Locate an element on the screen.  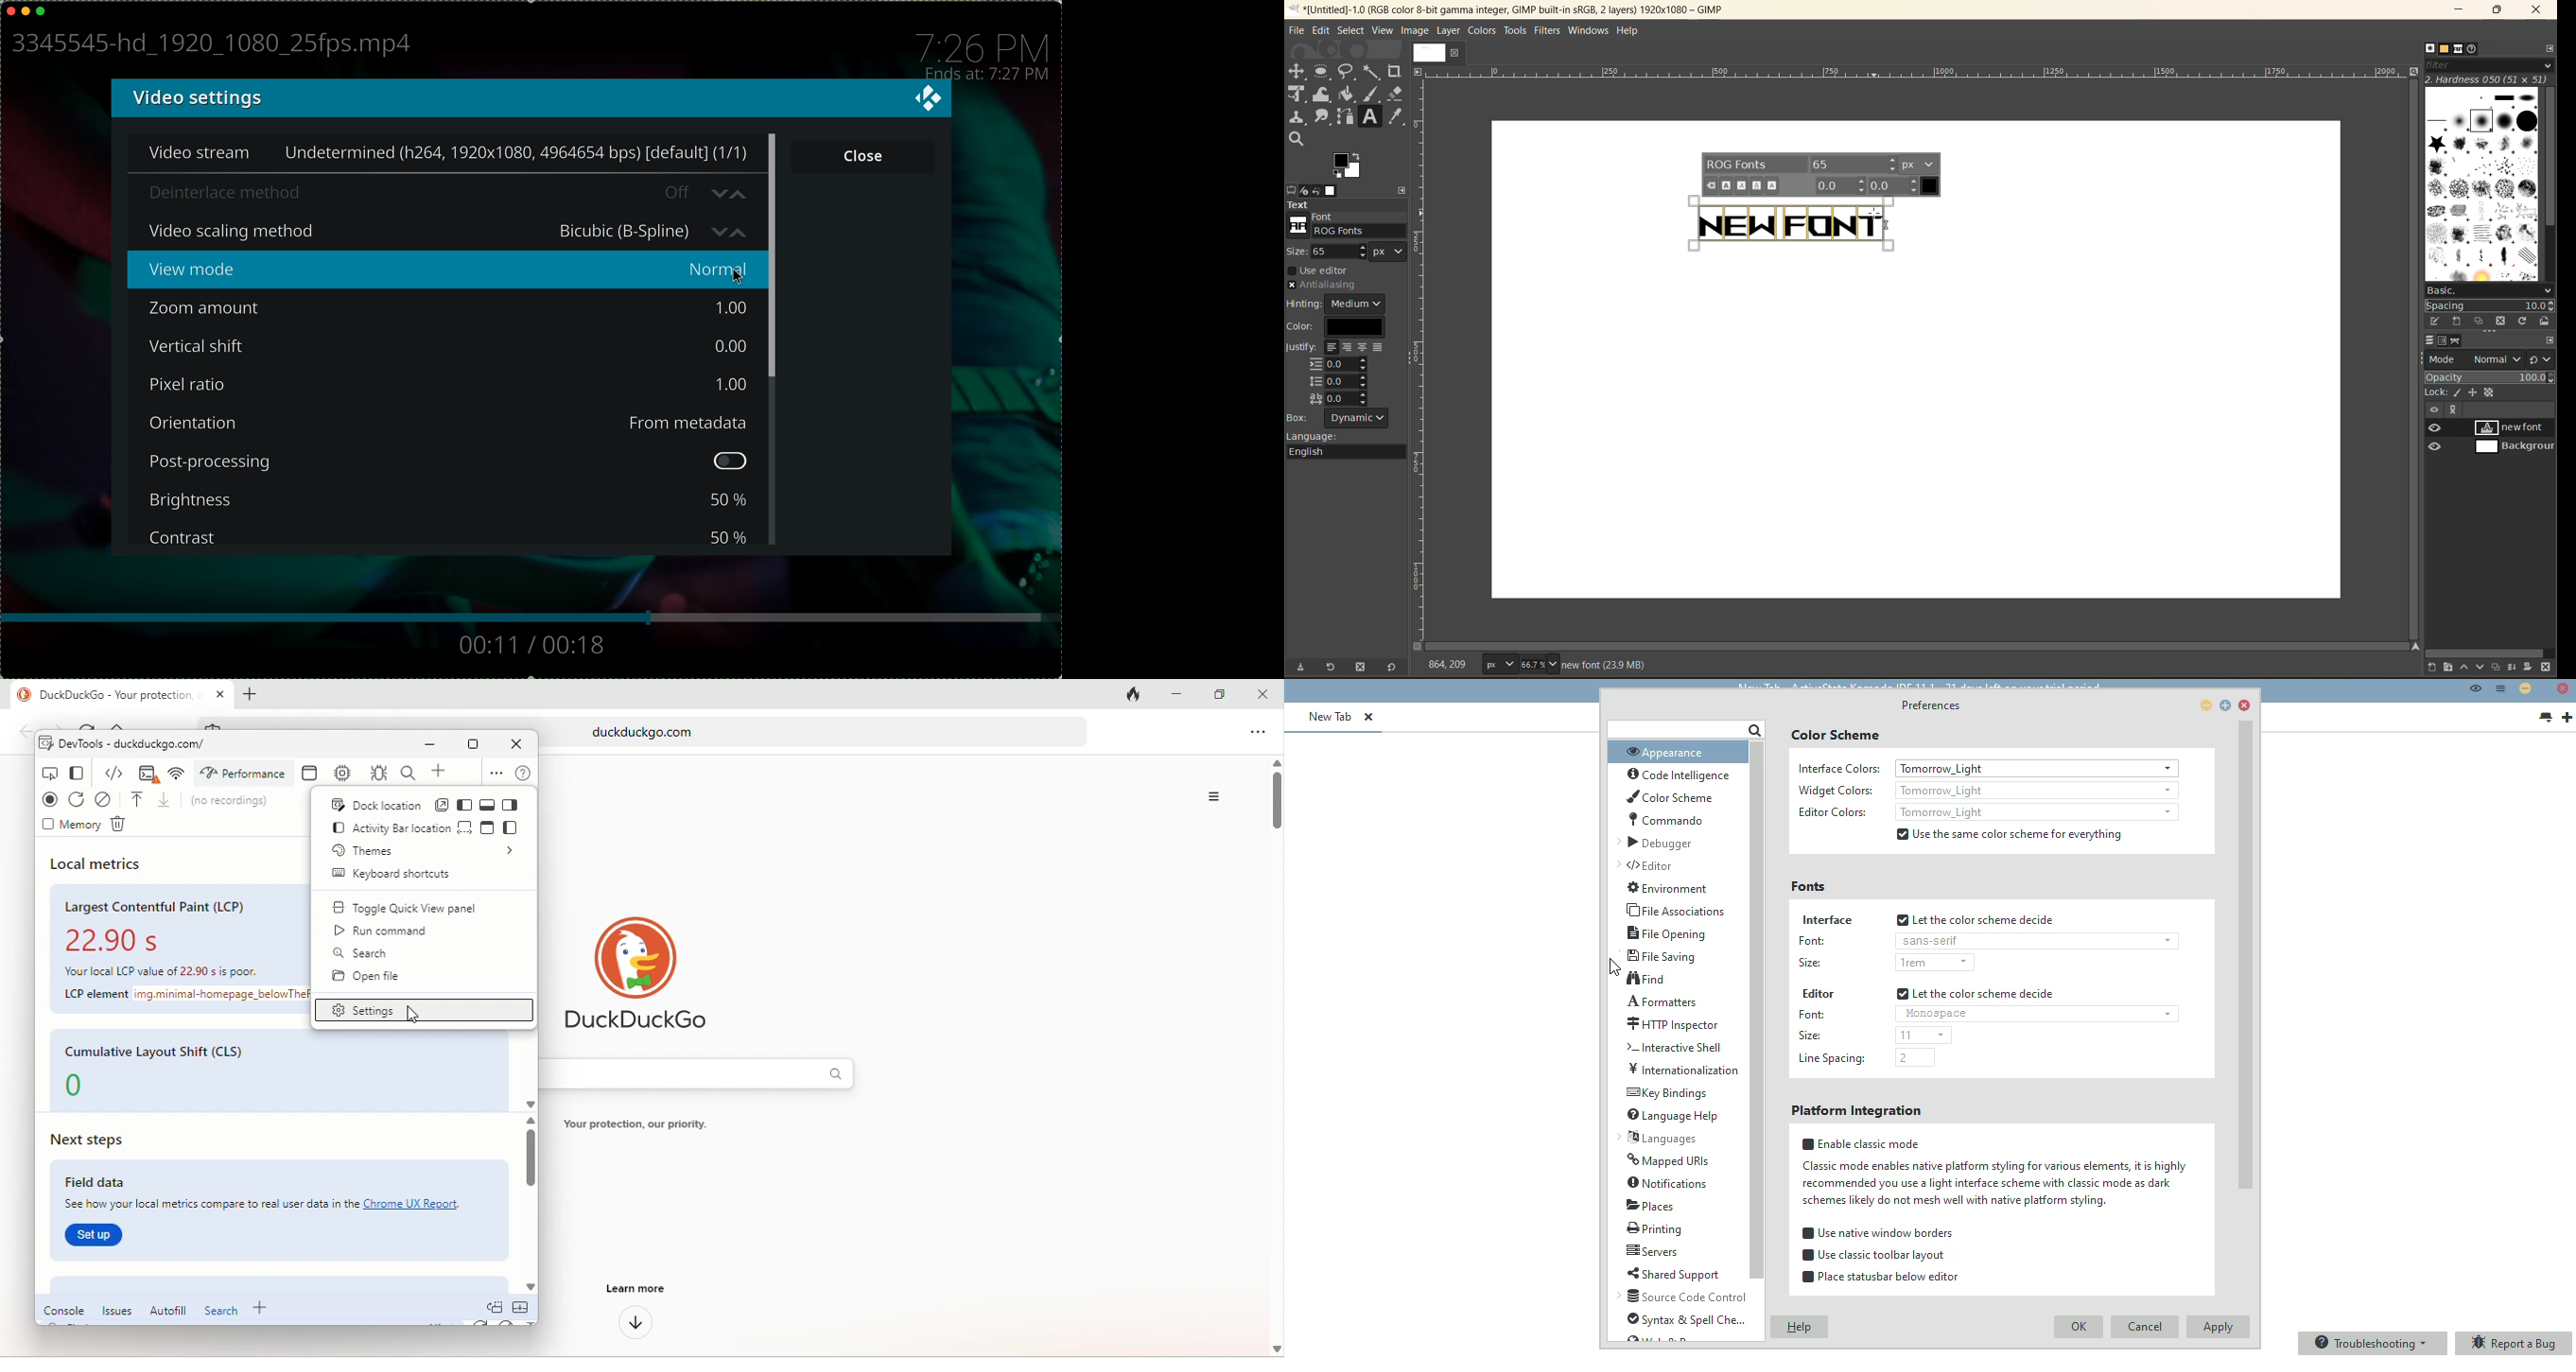
let the color scheme decide is located at coordinates (1975, 993).